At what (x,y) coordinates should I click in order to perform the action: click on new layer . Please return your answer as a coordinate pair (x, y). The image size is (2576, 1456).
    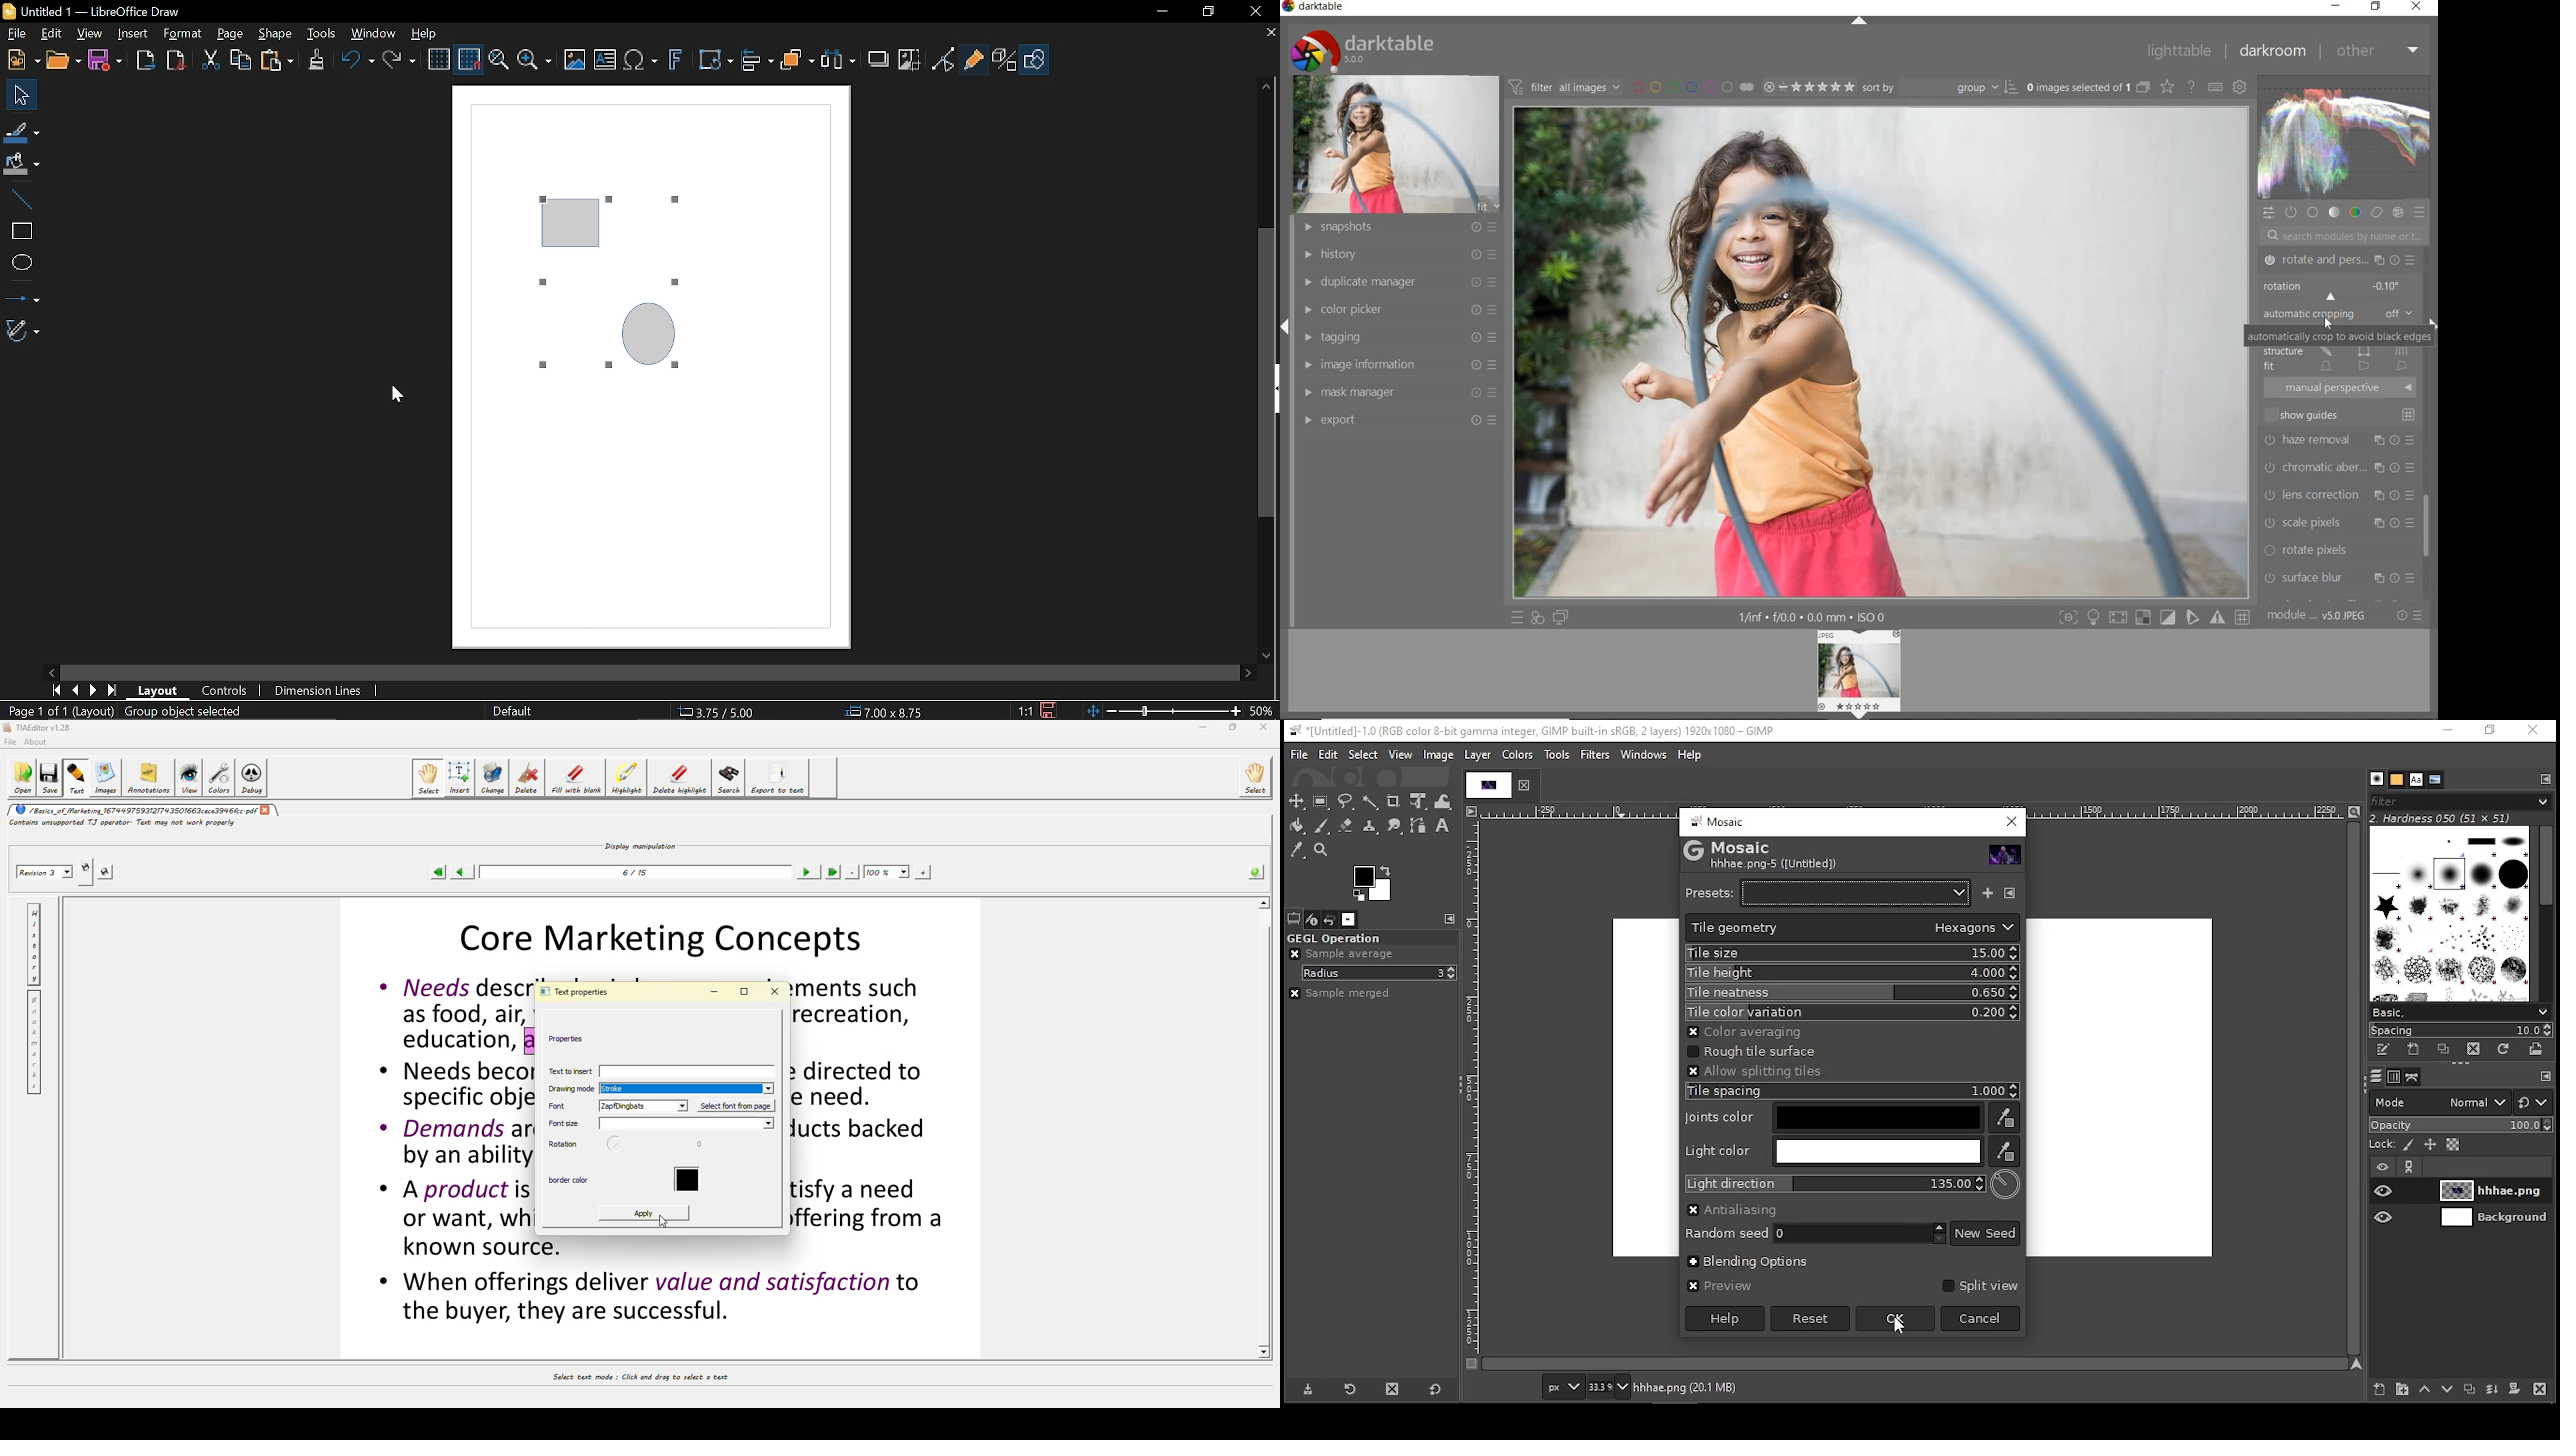
    Looking at the image, I should click on (2381, 1389).